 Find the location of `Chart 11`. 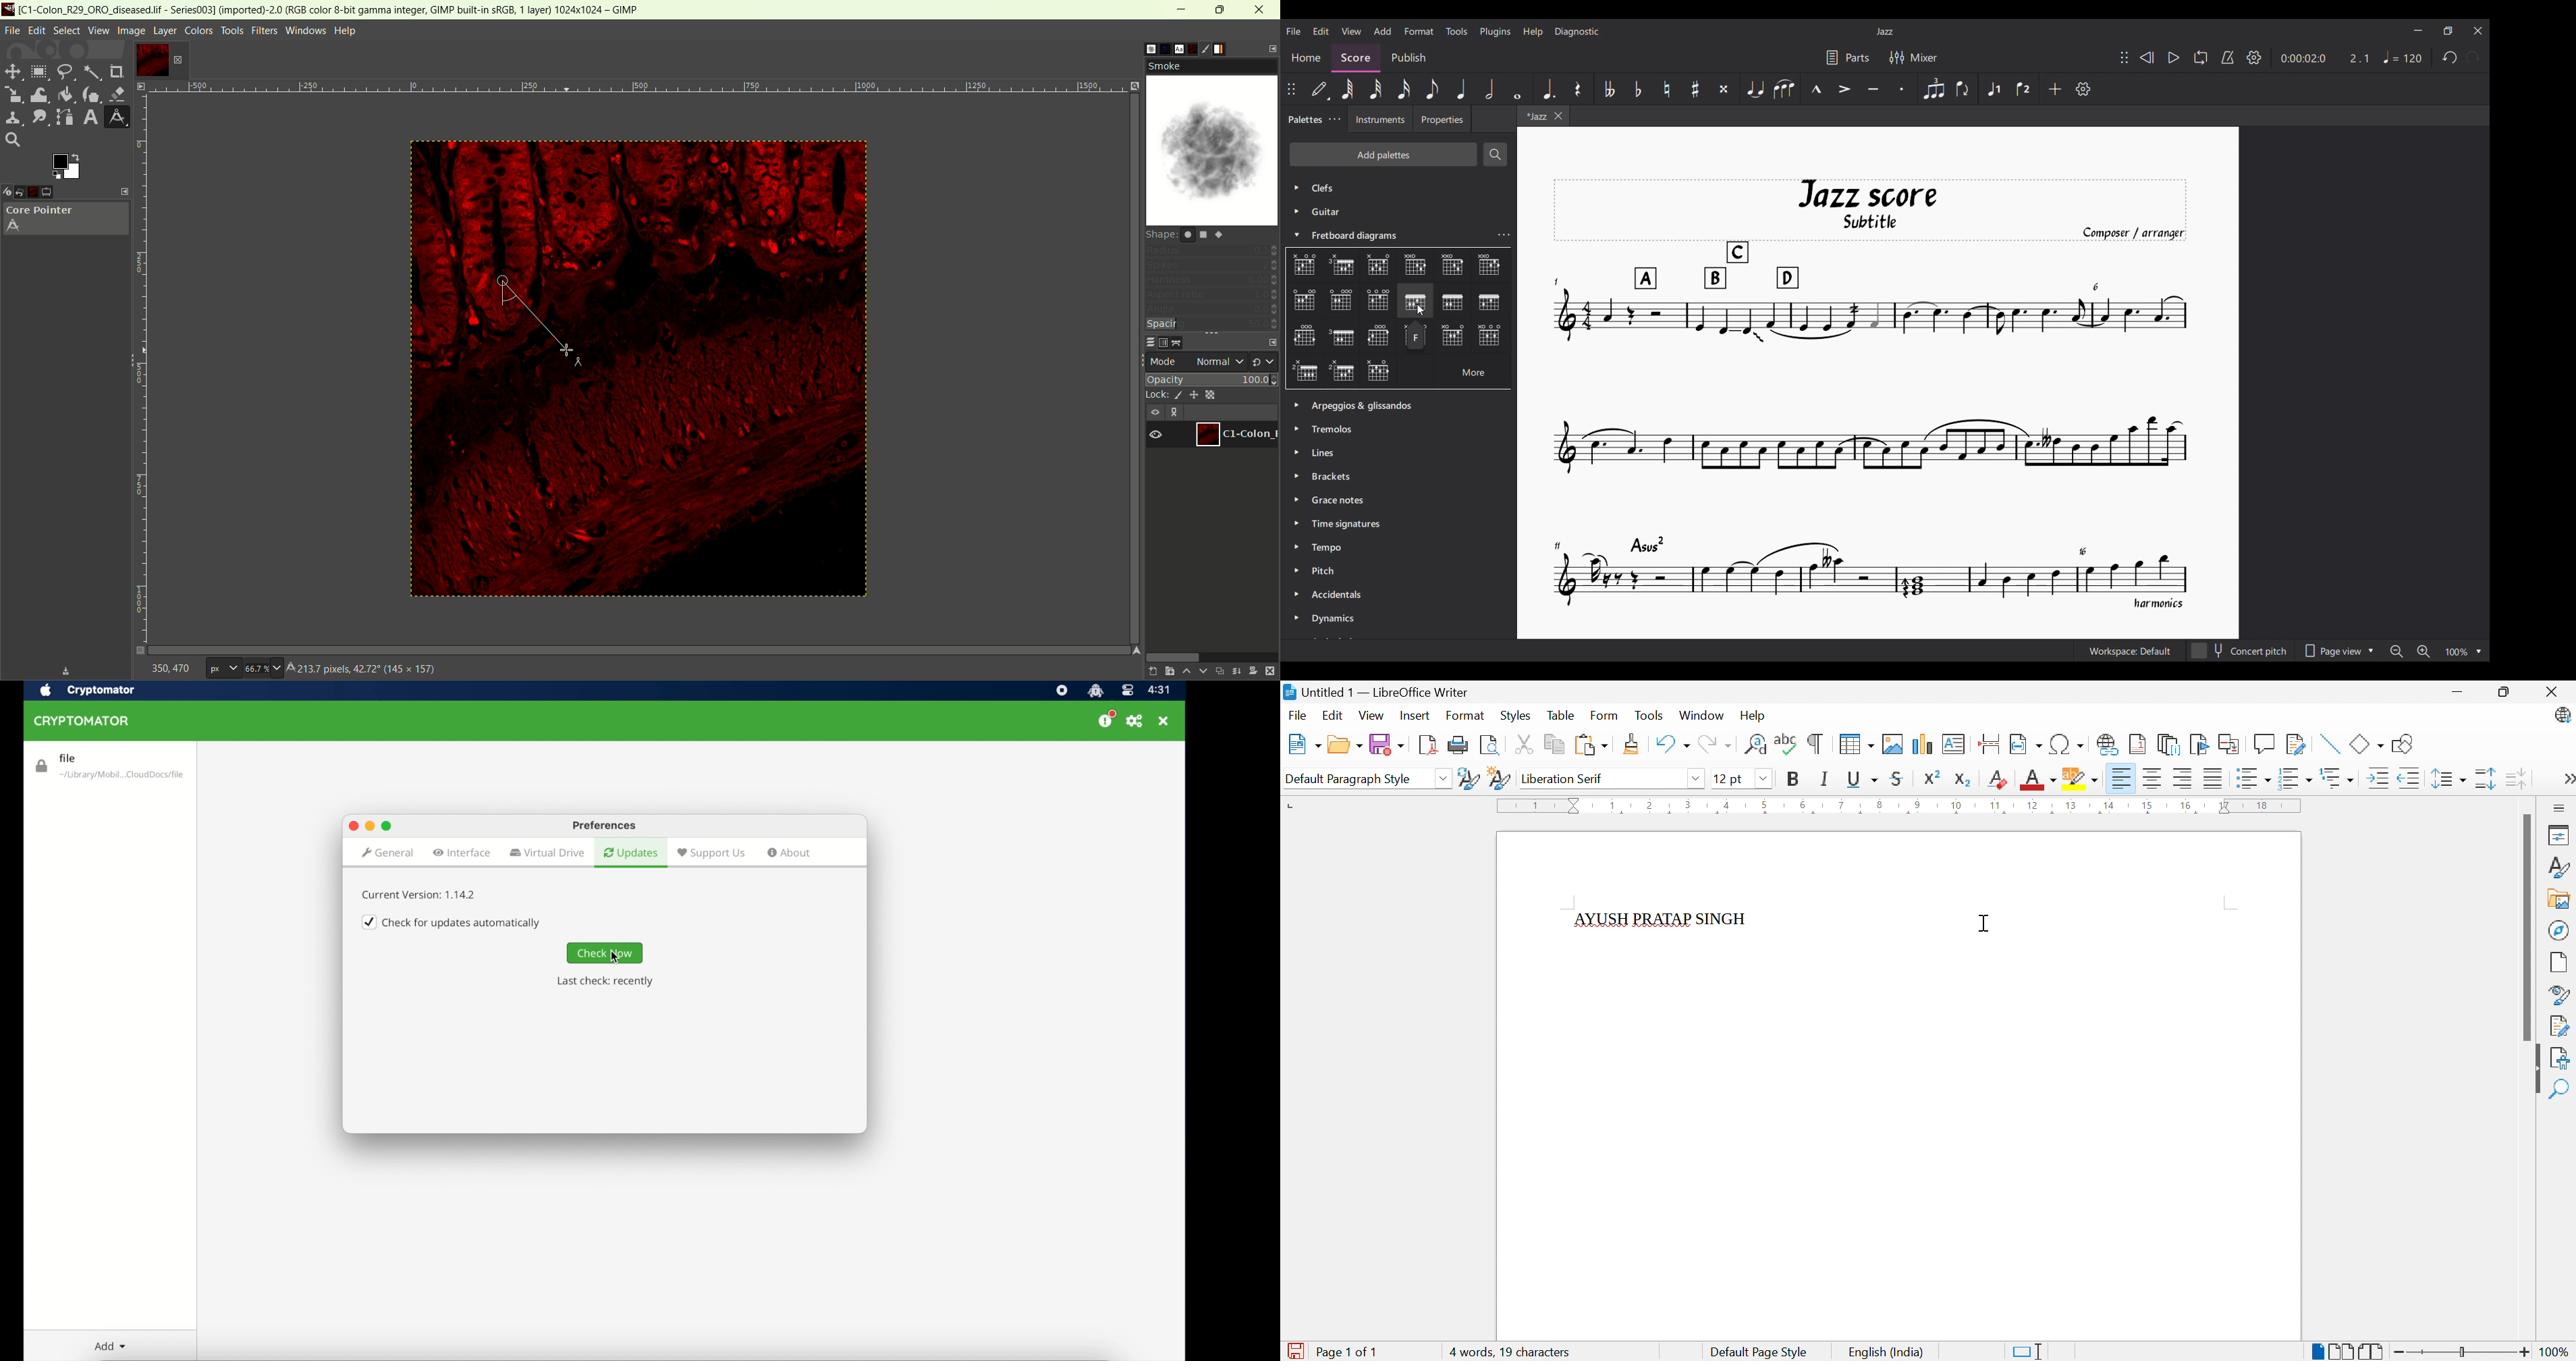

Chart 11 is located at coordinates (1489, 303).